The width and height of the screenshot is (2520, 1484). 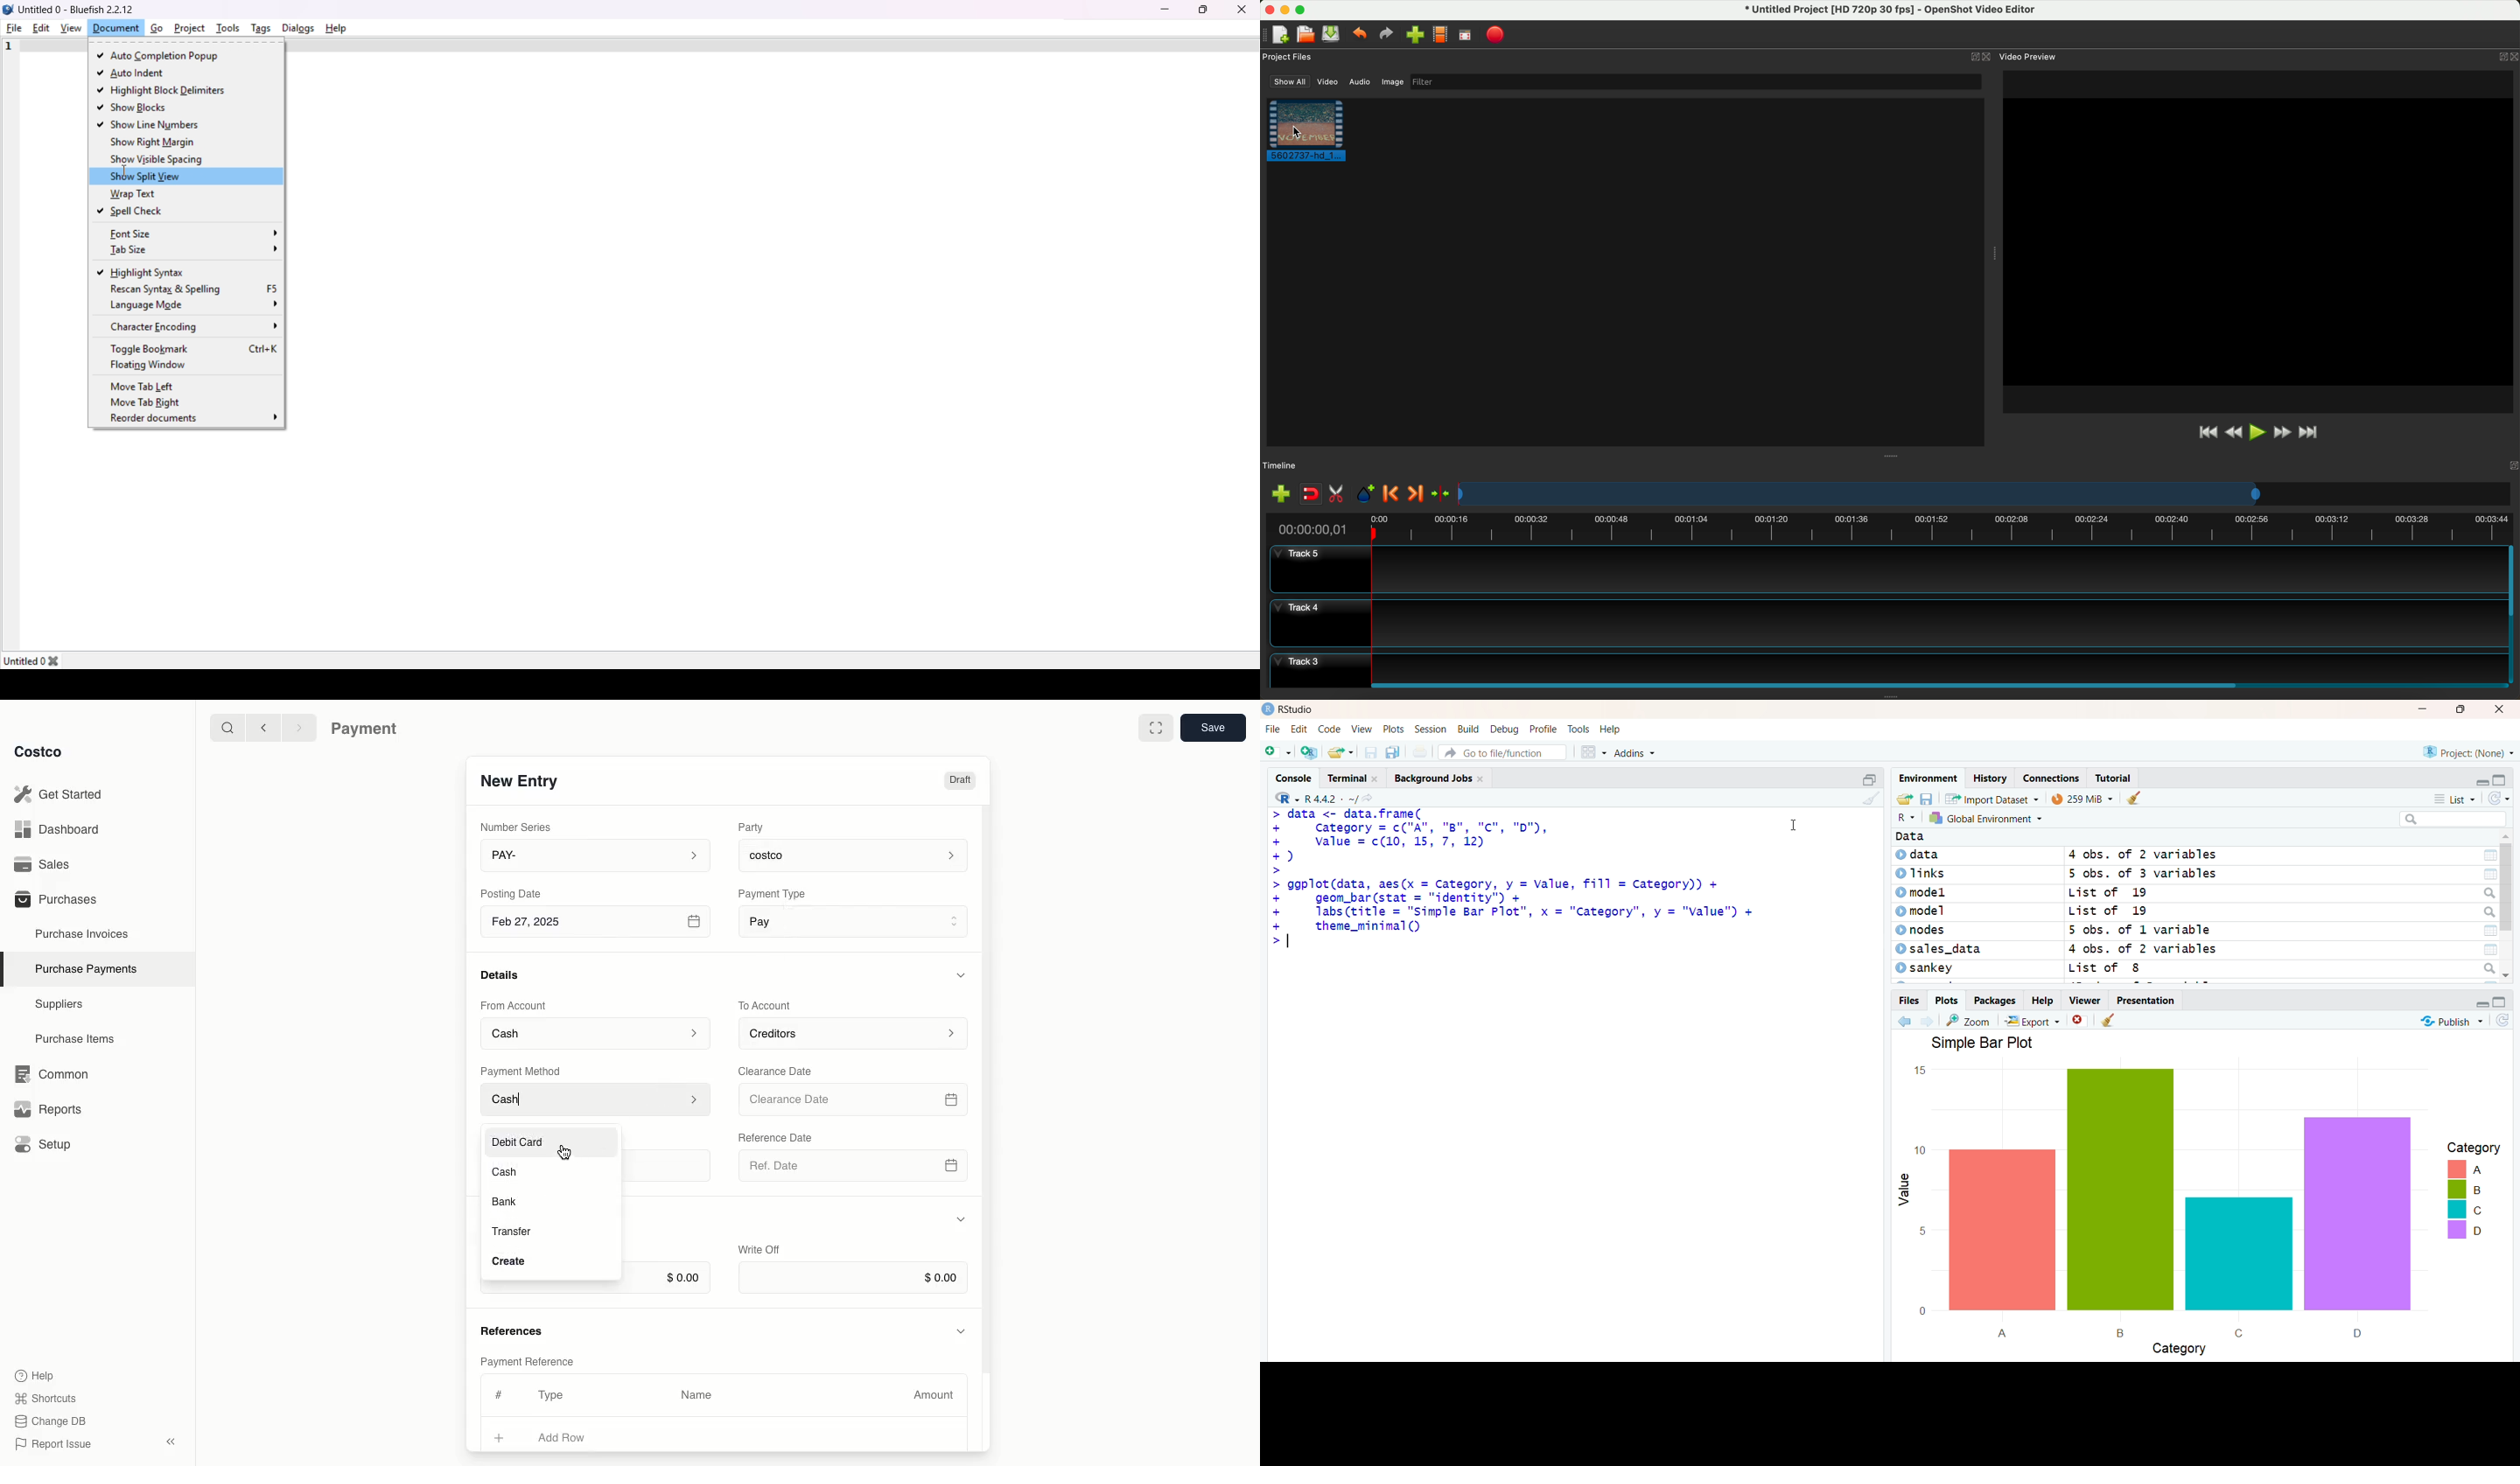 What do you see at coordinates (2510, 465) in the screenshot?
I see `` at bounding box center [2510, 465].